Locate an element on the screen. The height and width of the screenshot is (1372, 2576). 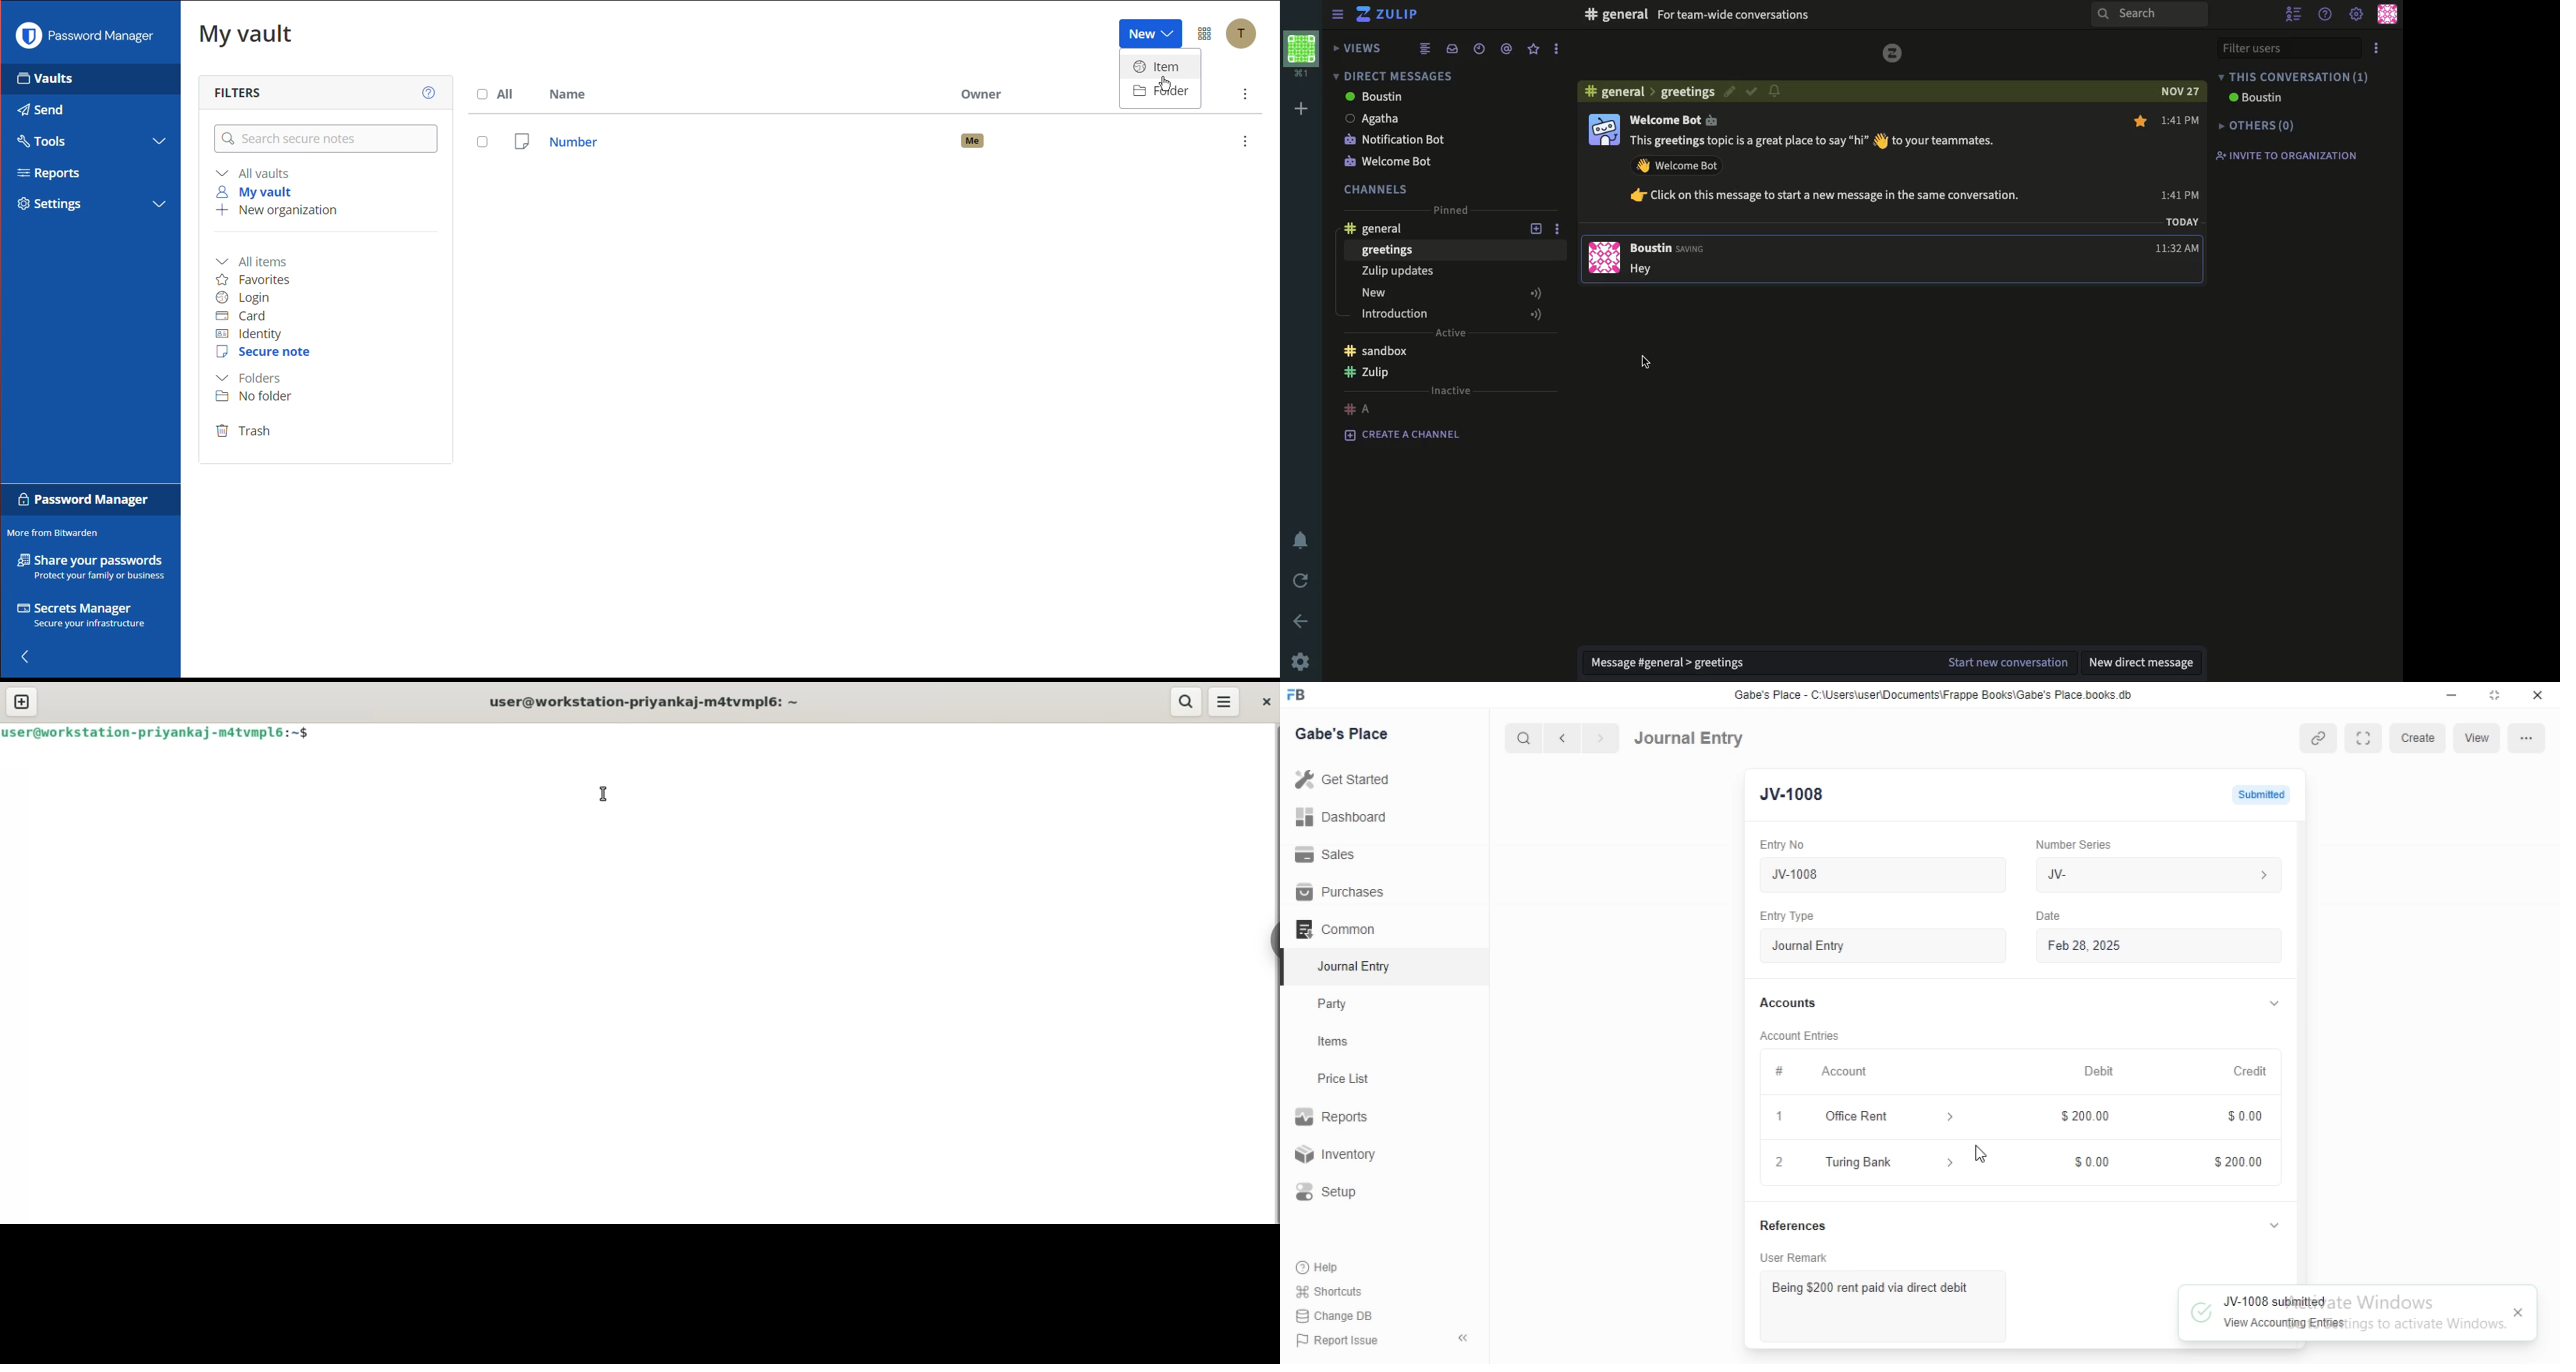
Search secure notes is located at coordinates (324, 139).